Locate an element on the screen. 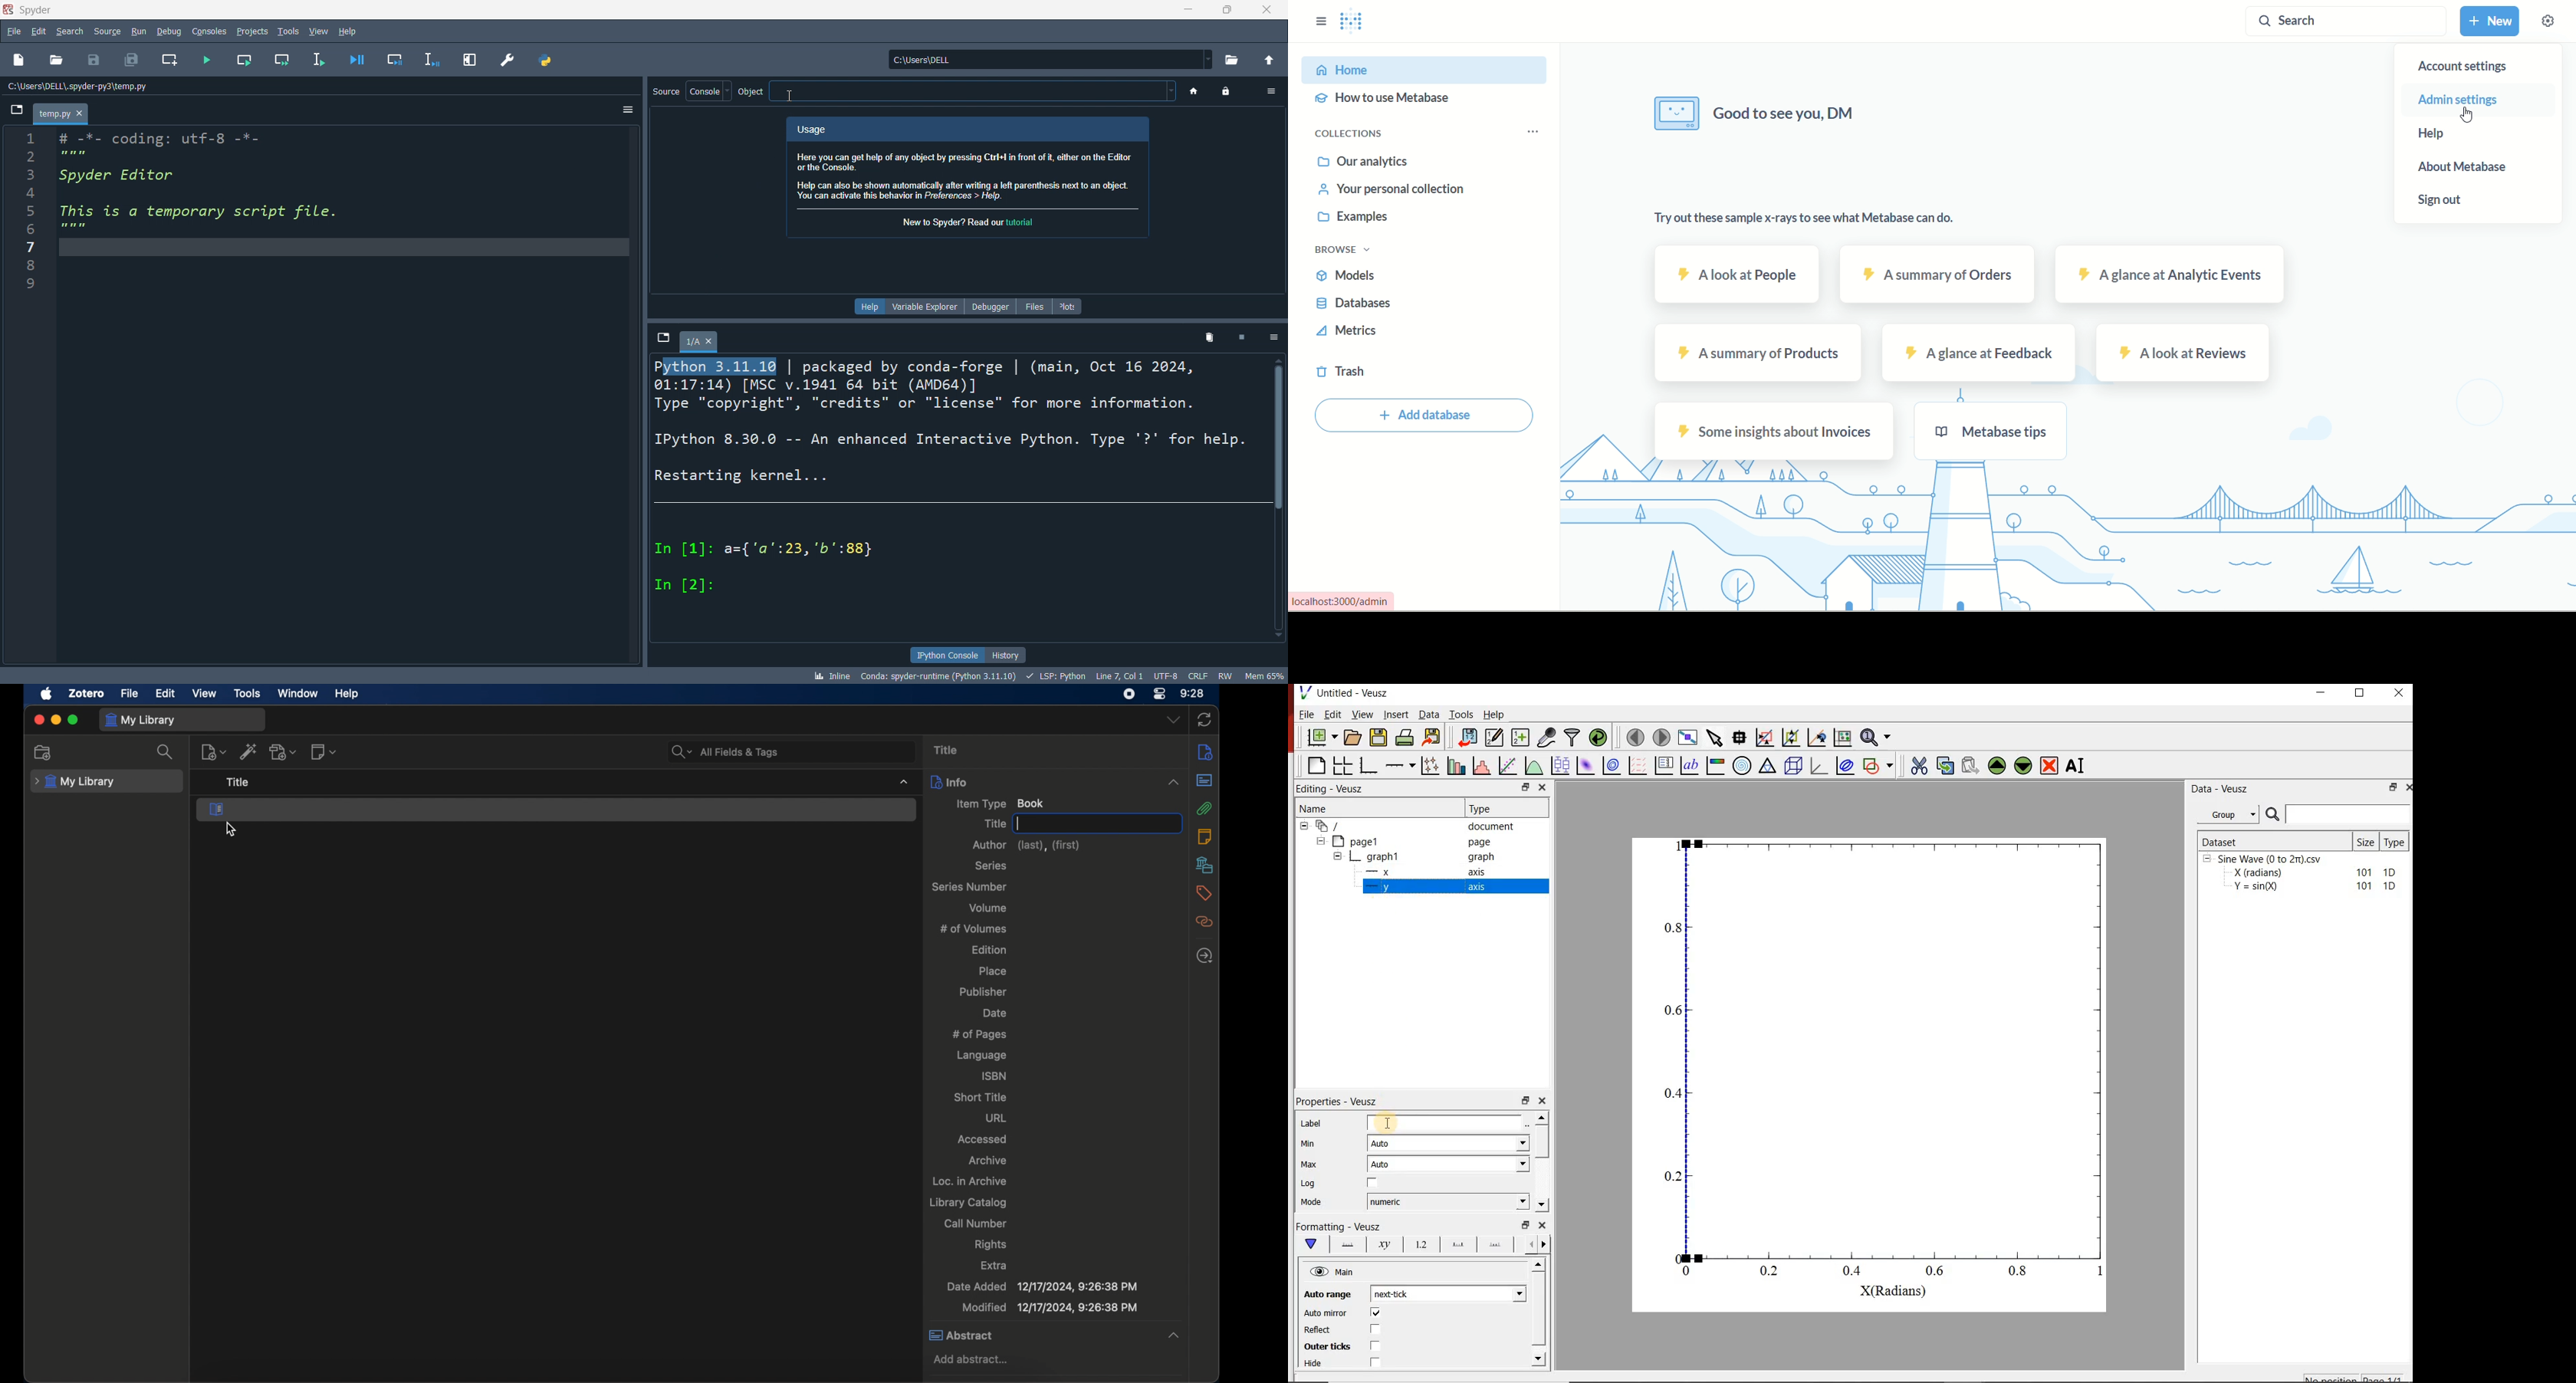 This screenshot has height=1400, width=2576. modified is located at coordinates (1050, 1307).